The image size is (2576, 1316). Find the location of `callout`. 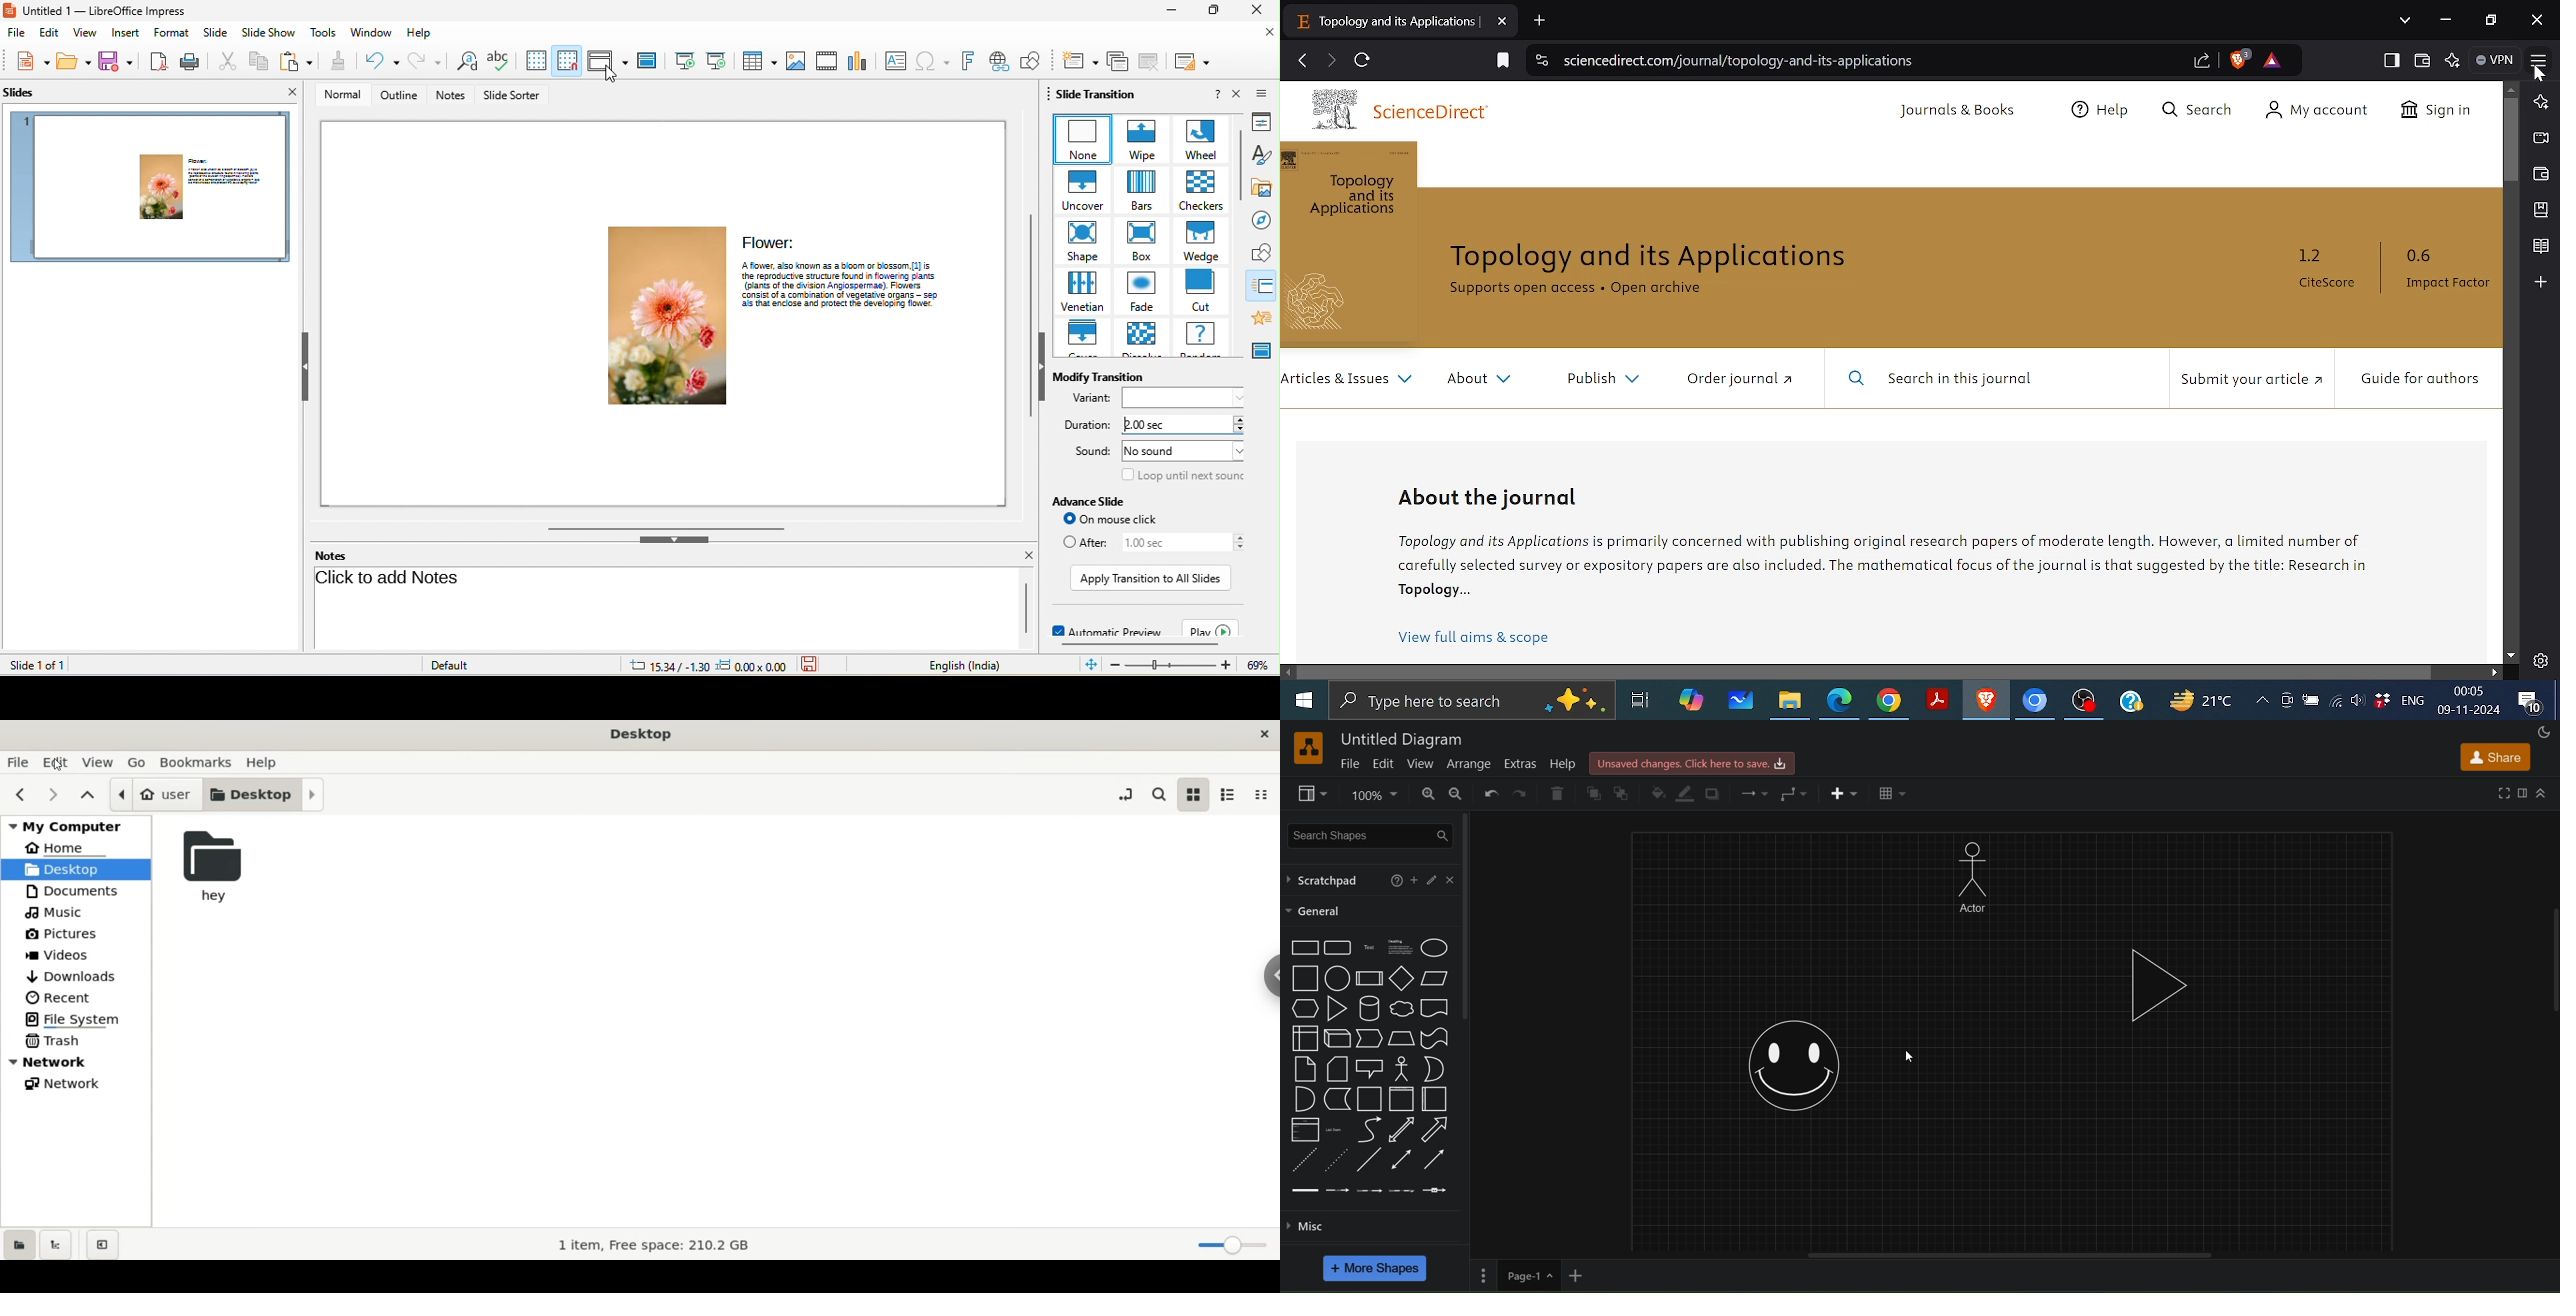

callout is located at coordinates (1369, 1068).